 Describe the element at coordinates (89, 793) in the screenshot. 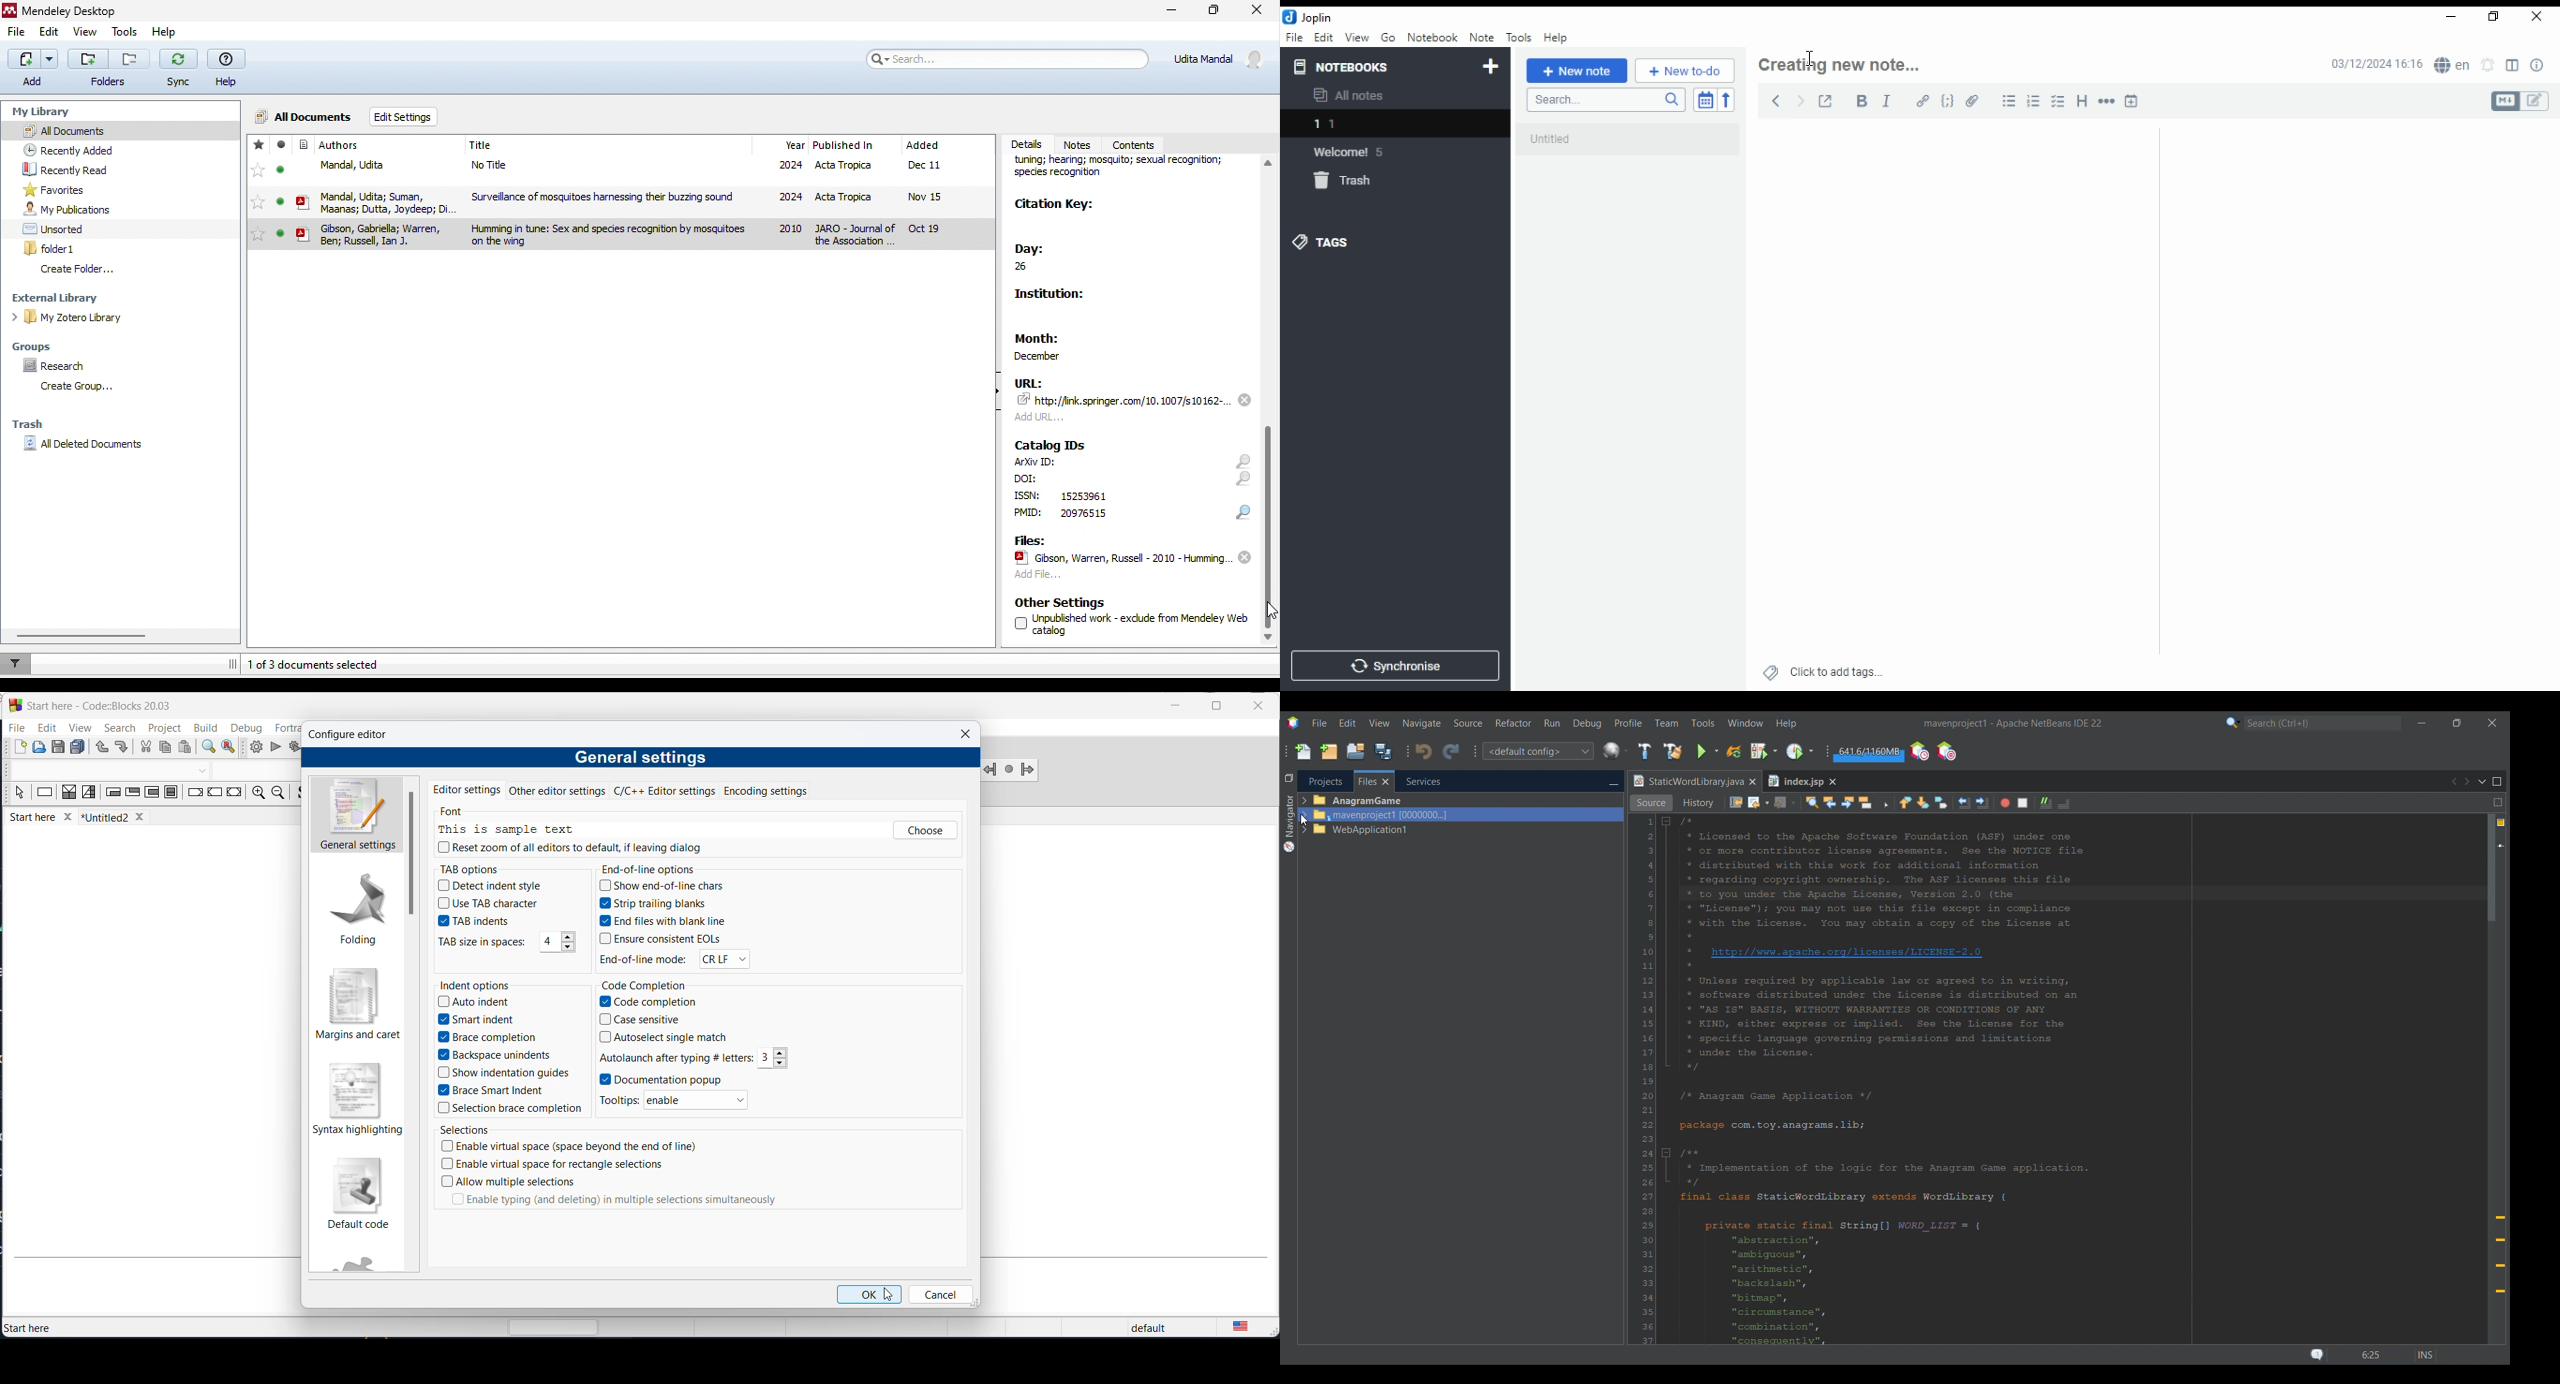

I see `selection` at that location.